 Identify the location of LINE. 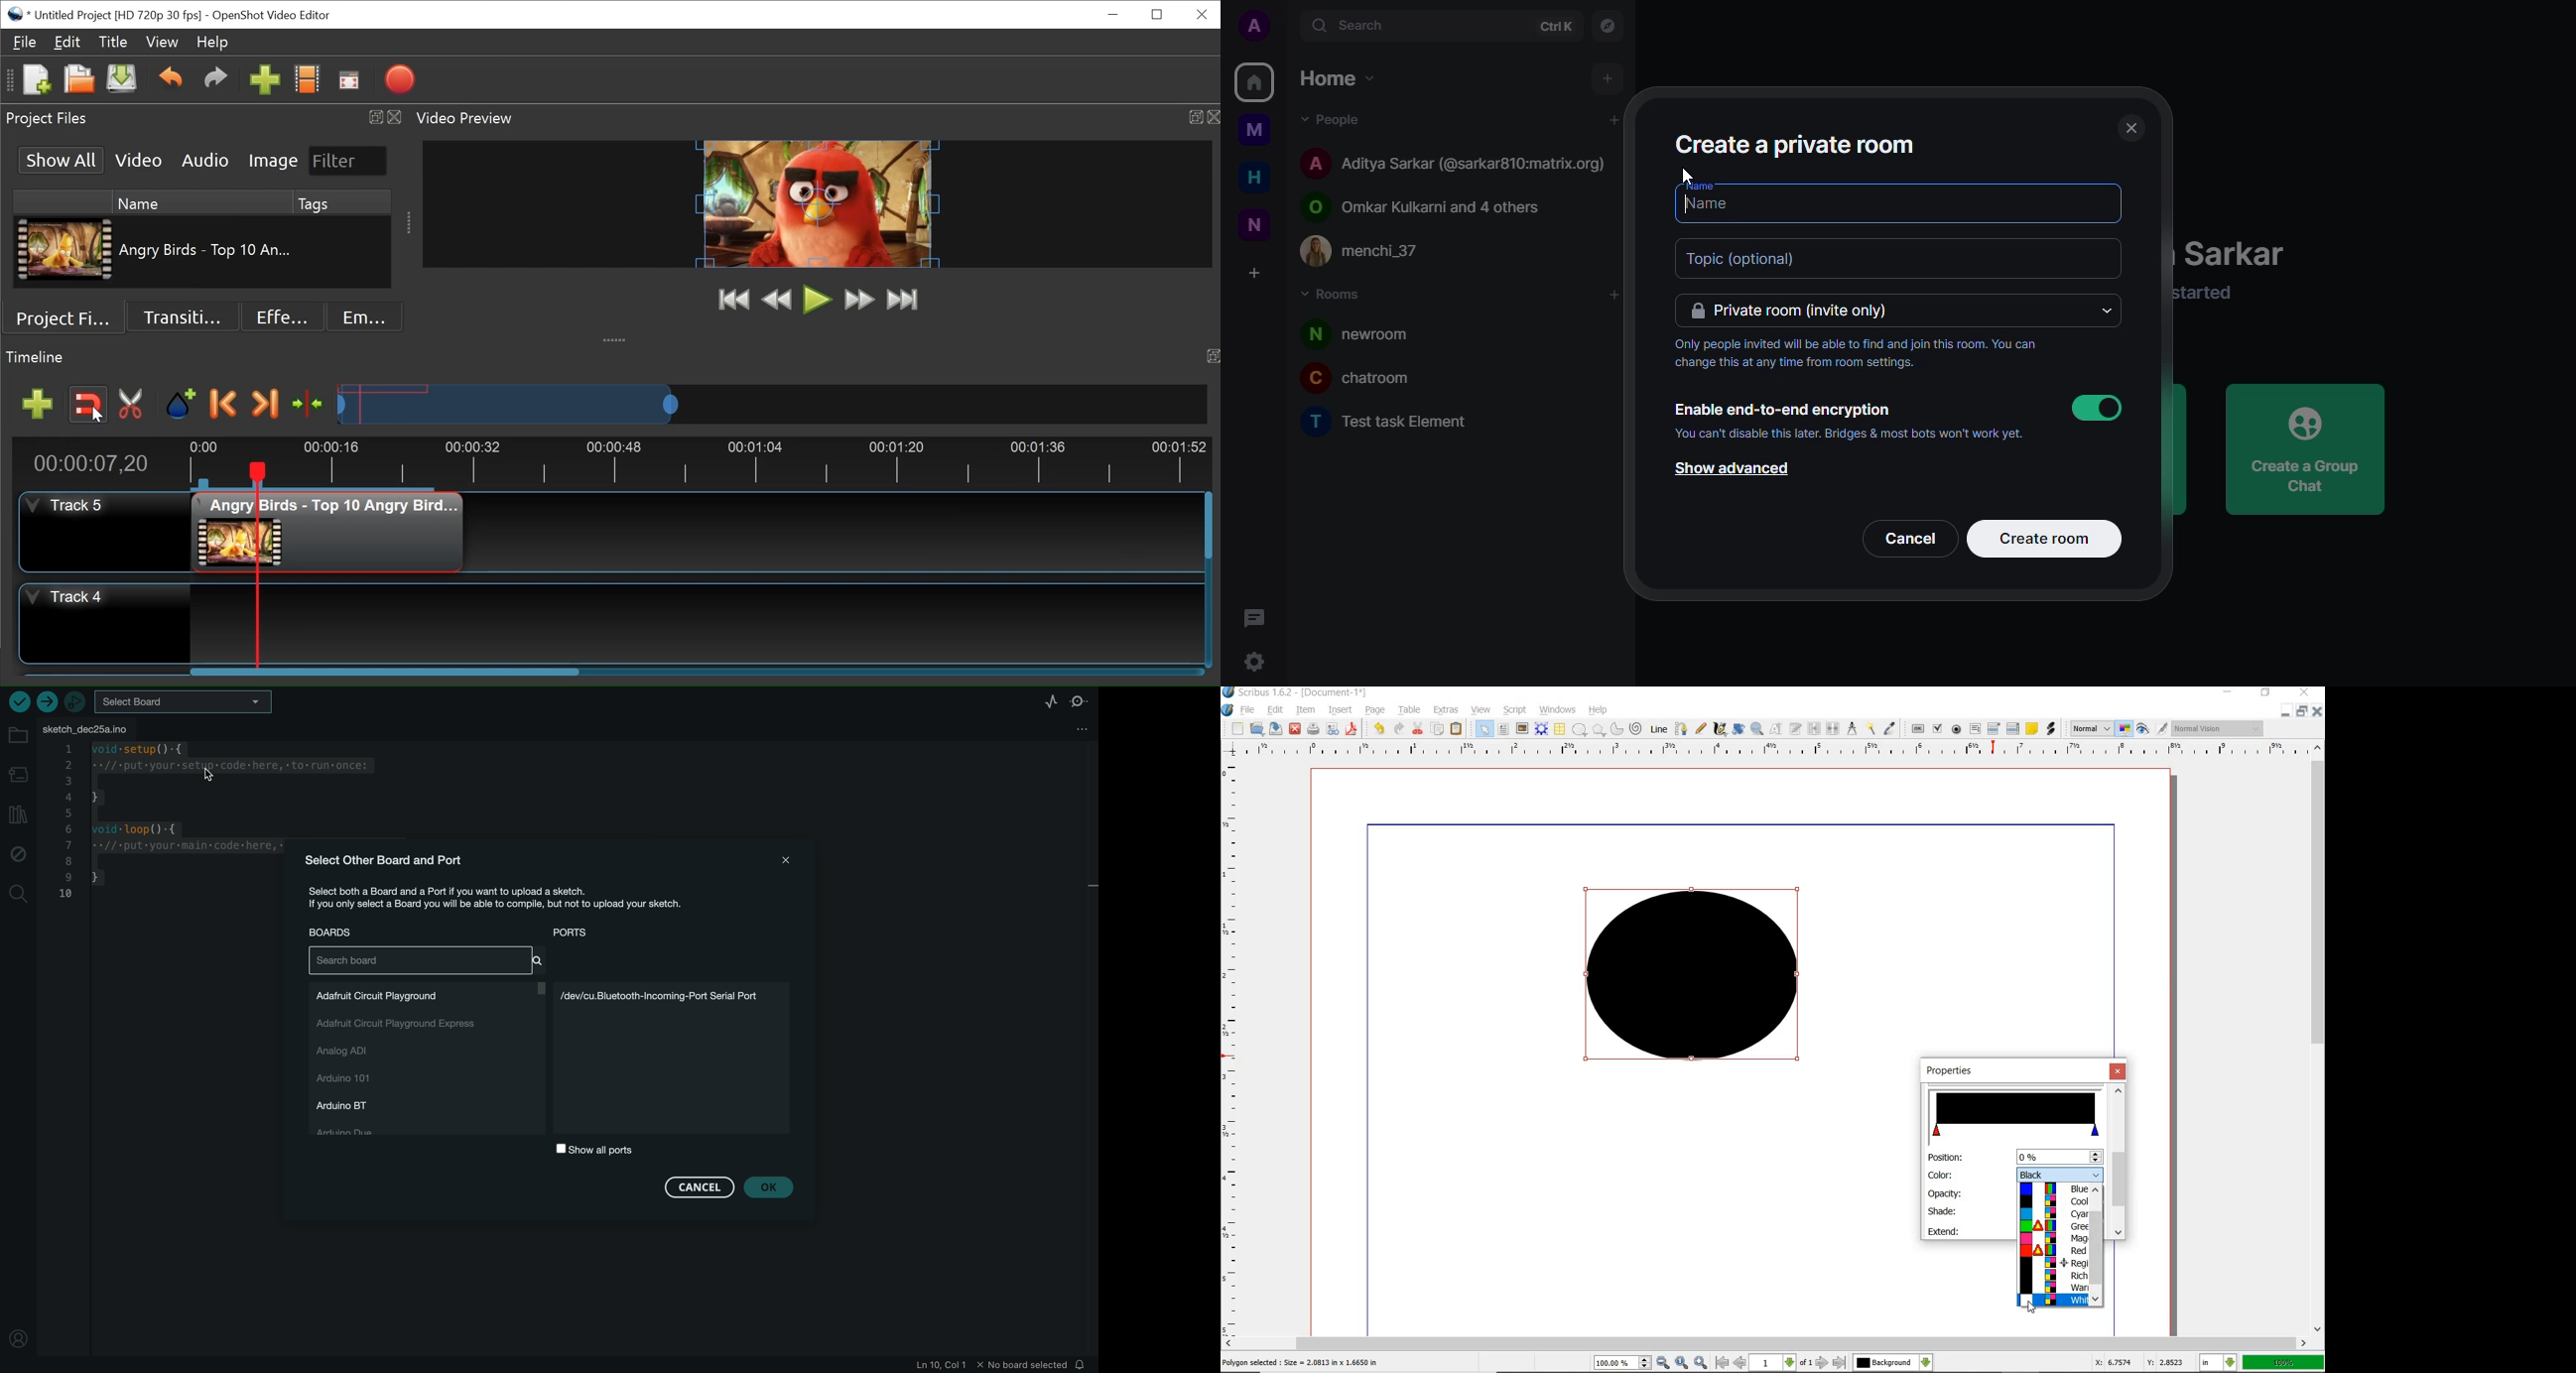
(1660, 729).